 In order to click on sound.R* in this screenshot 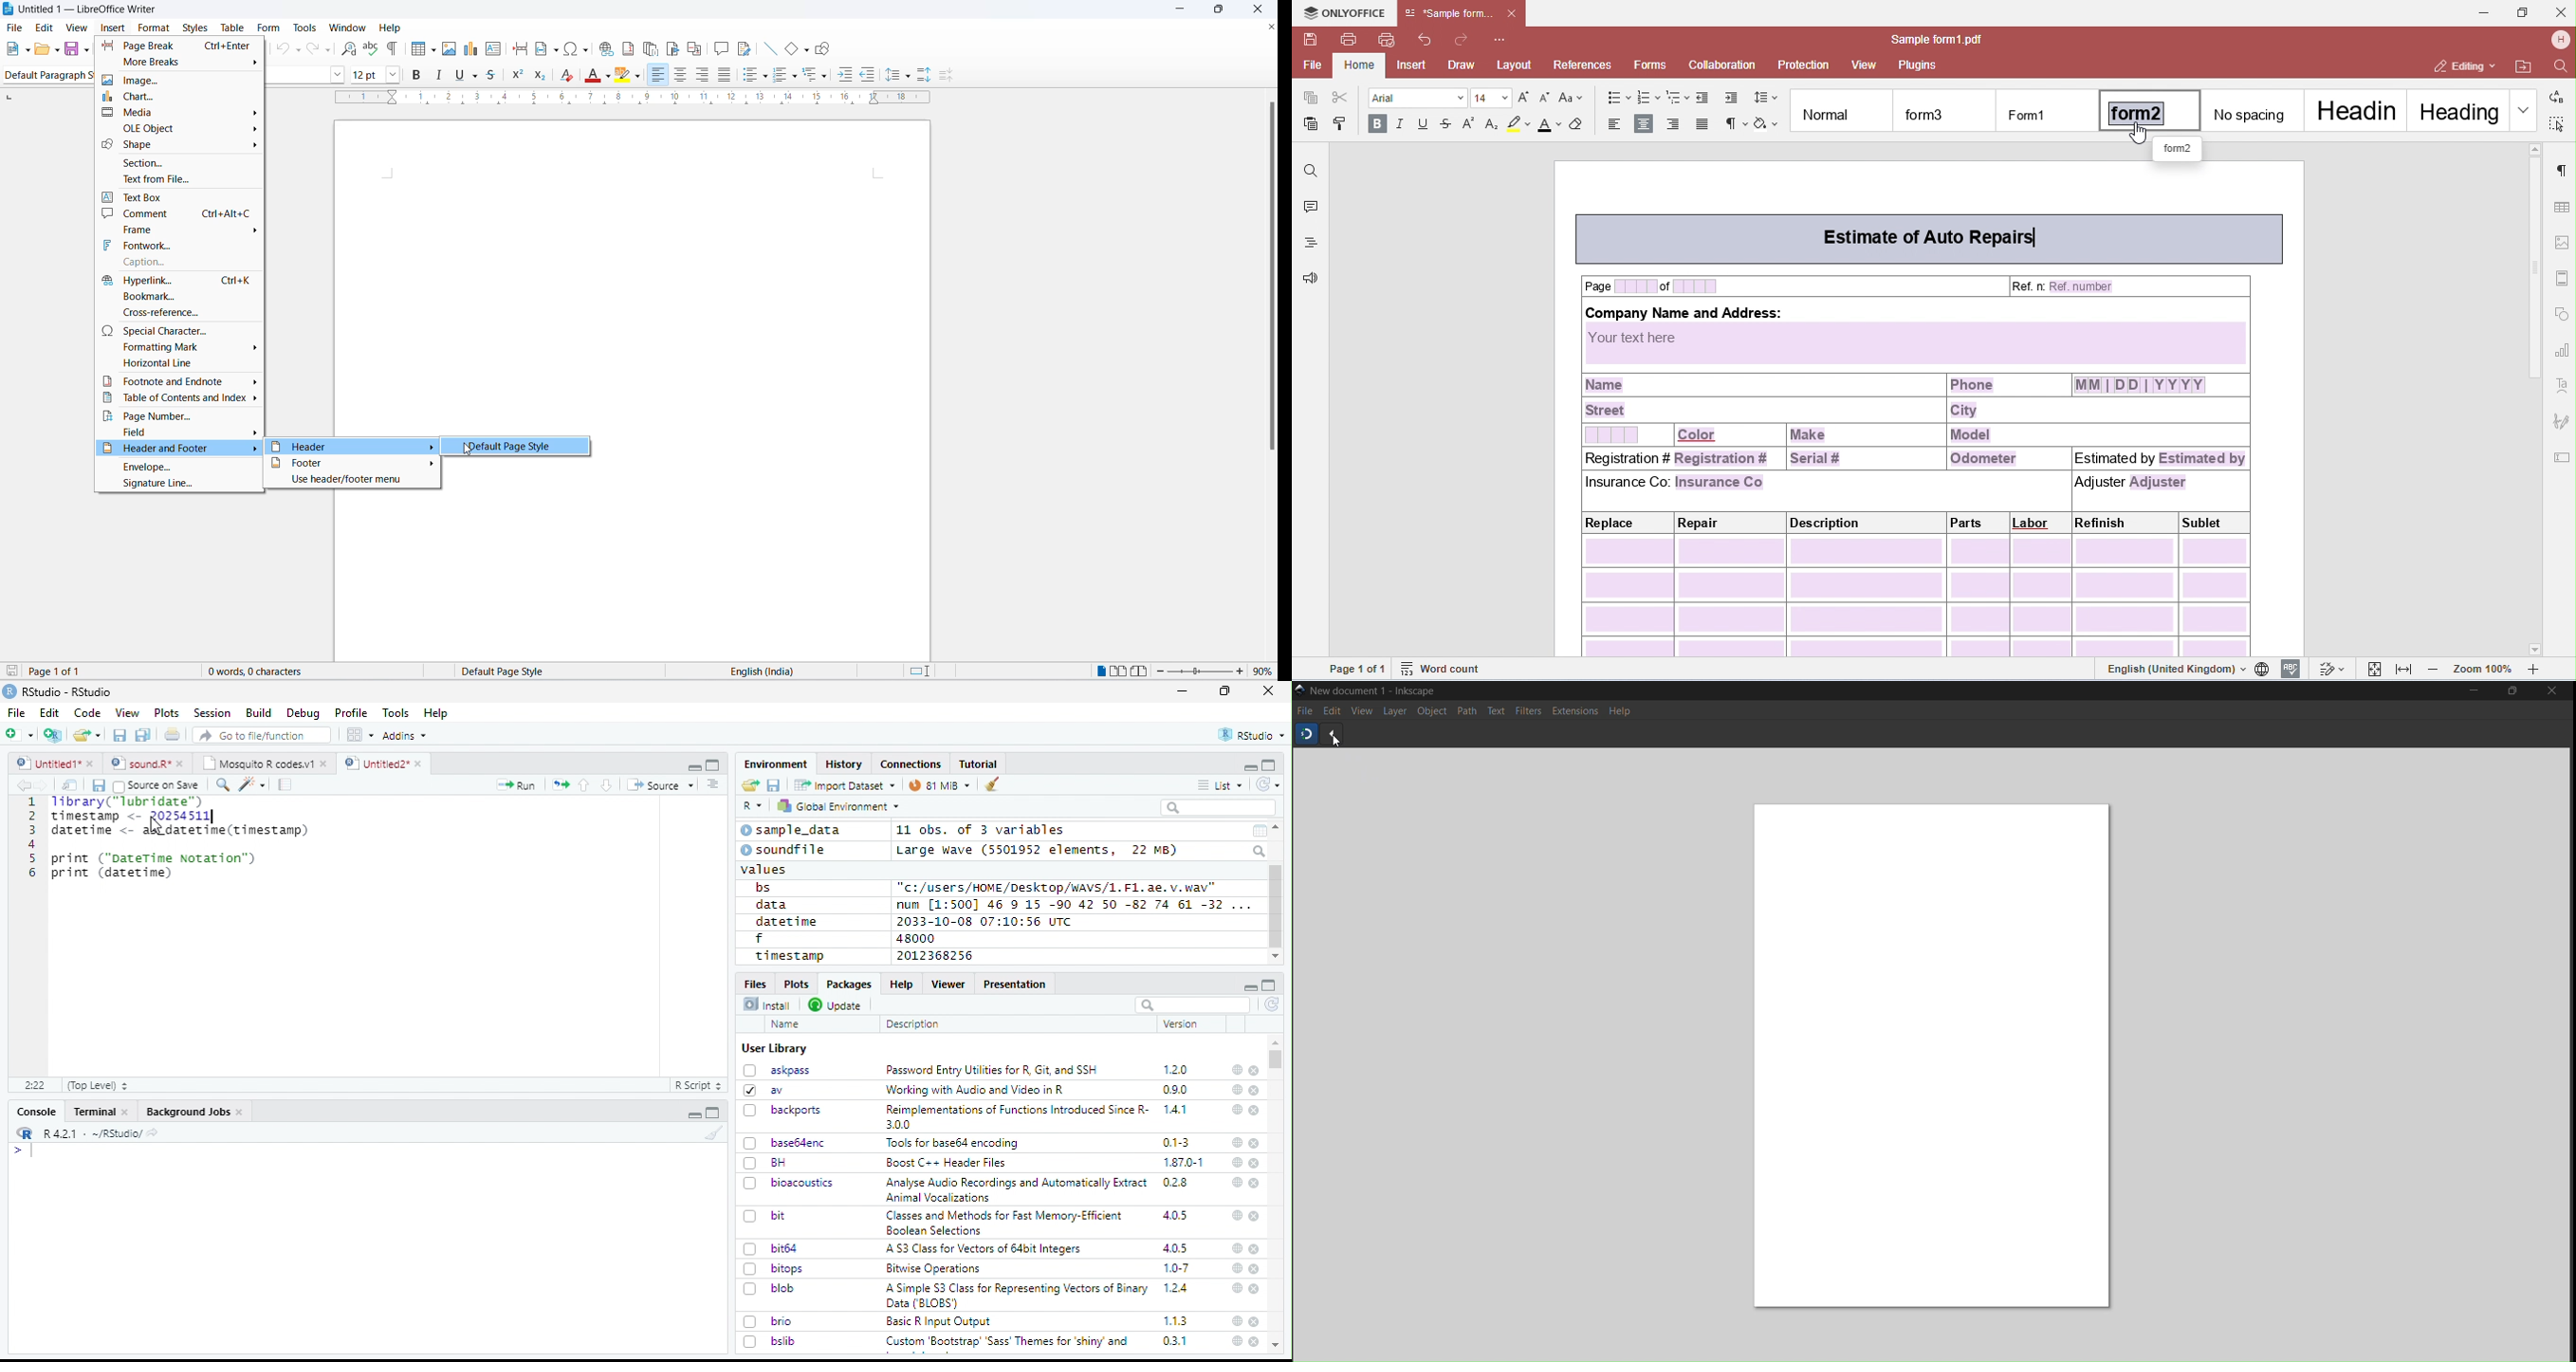, I will do `click(148, 764)`.